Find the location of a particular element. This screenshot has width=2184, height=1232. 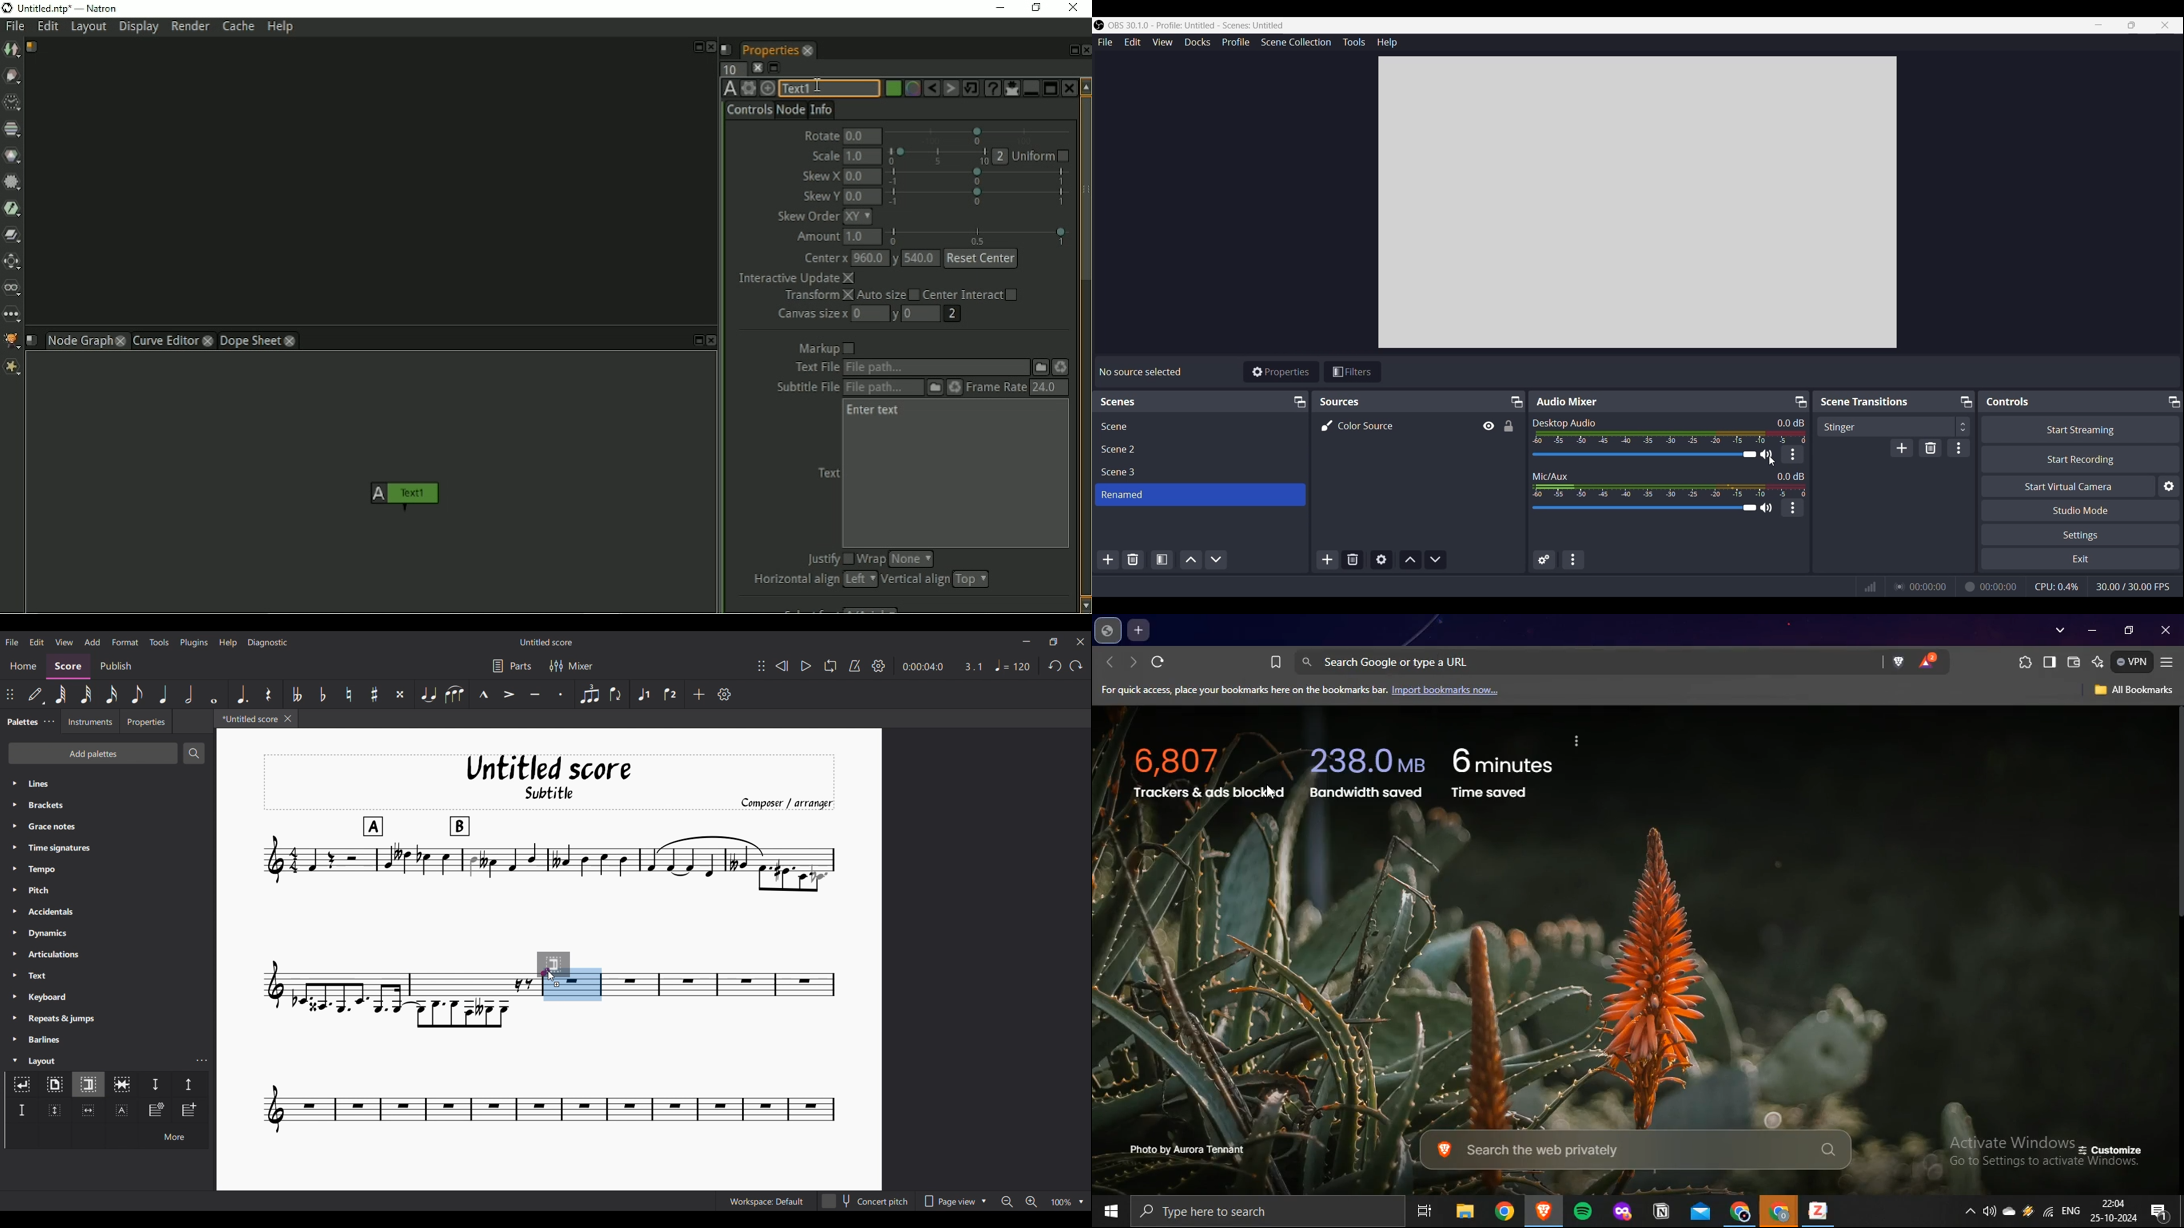

Controls is located at coordinates (2008, 402).